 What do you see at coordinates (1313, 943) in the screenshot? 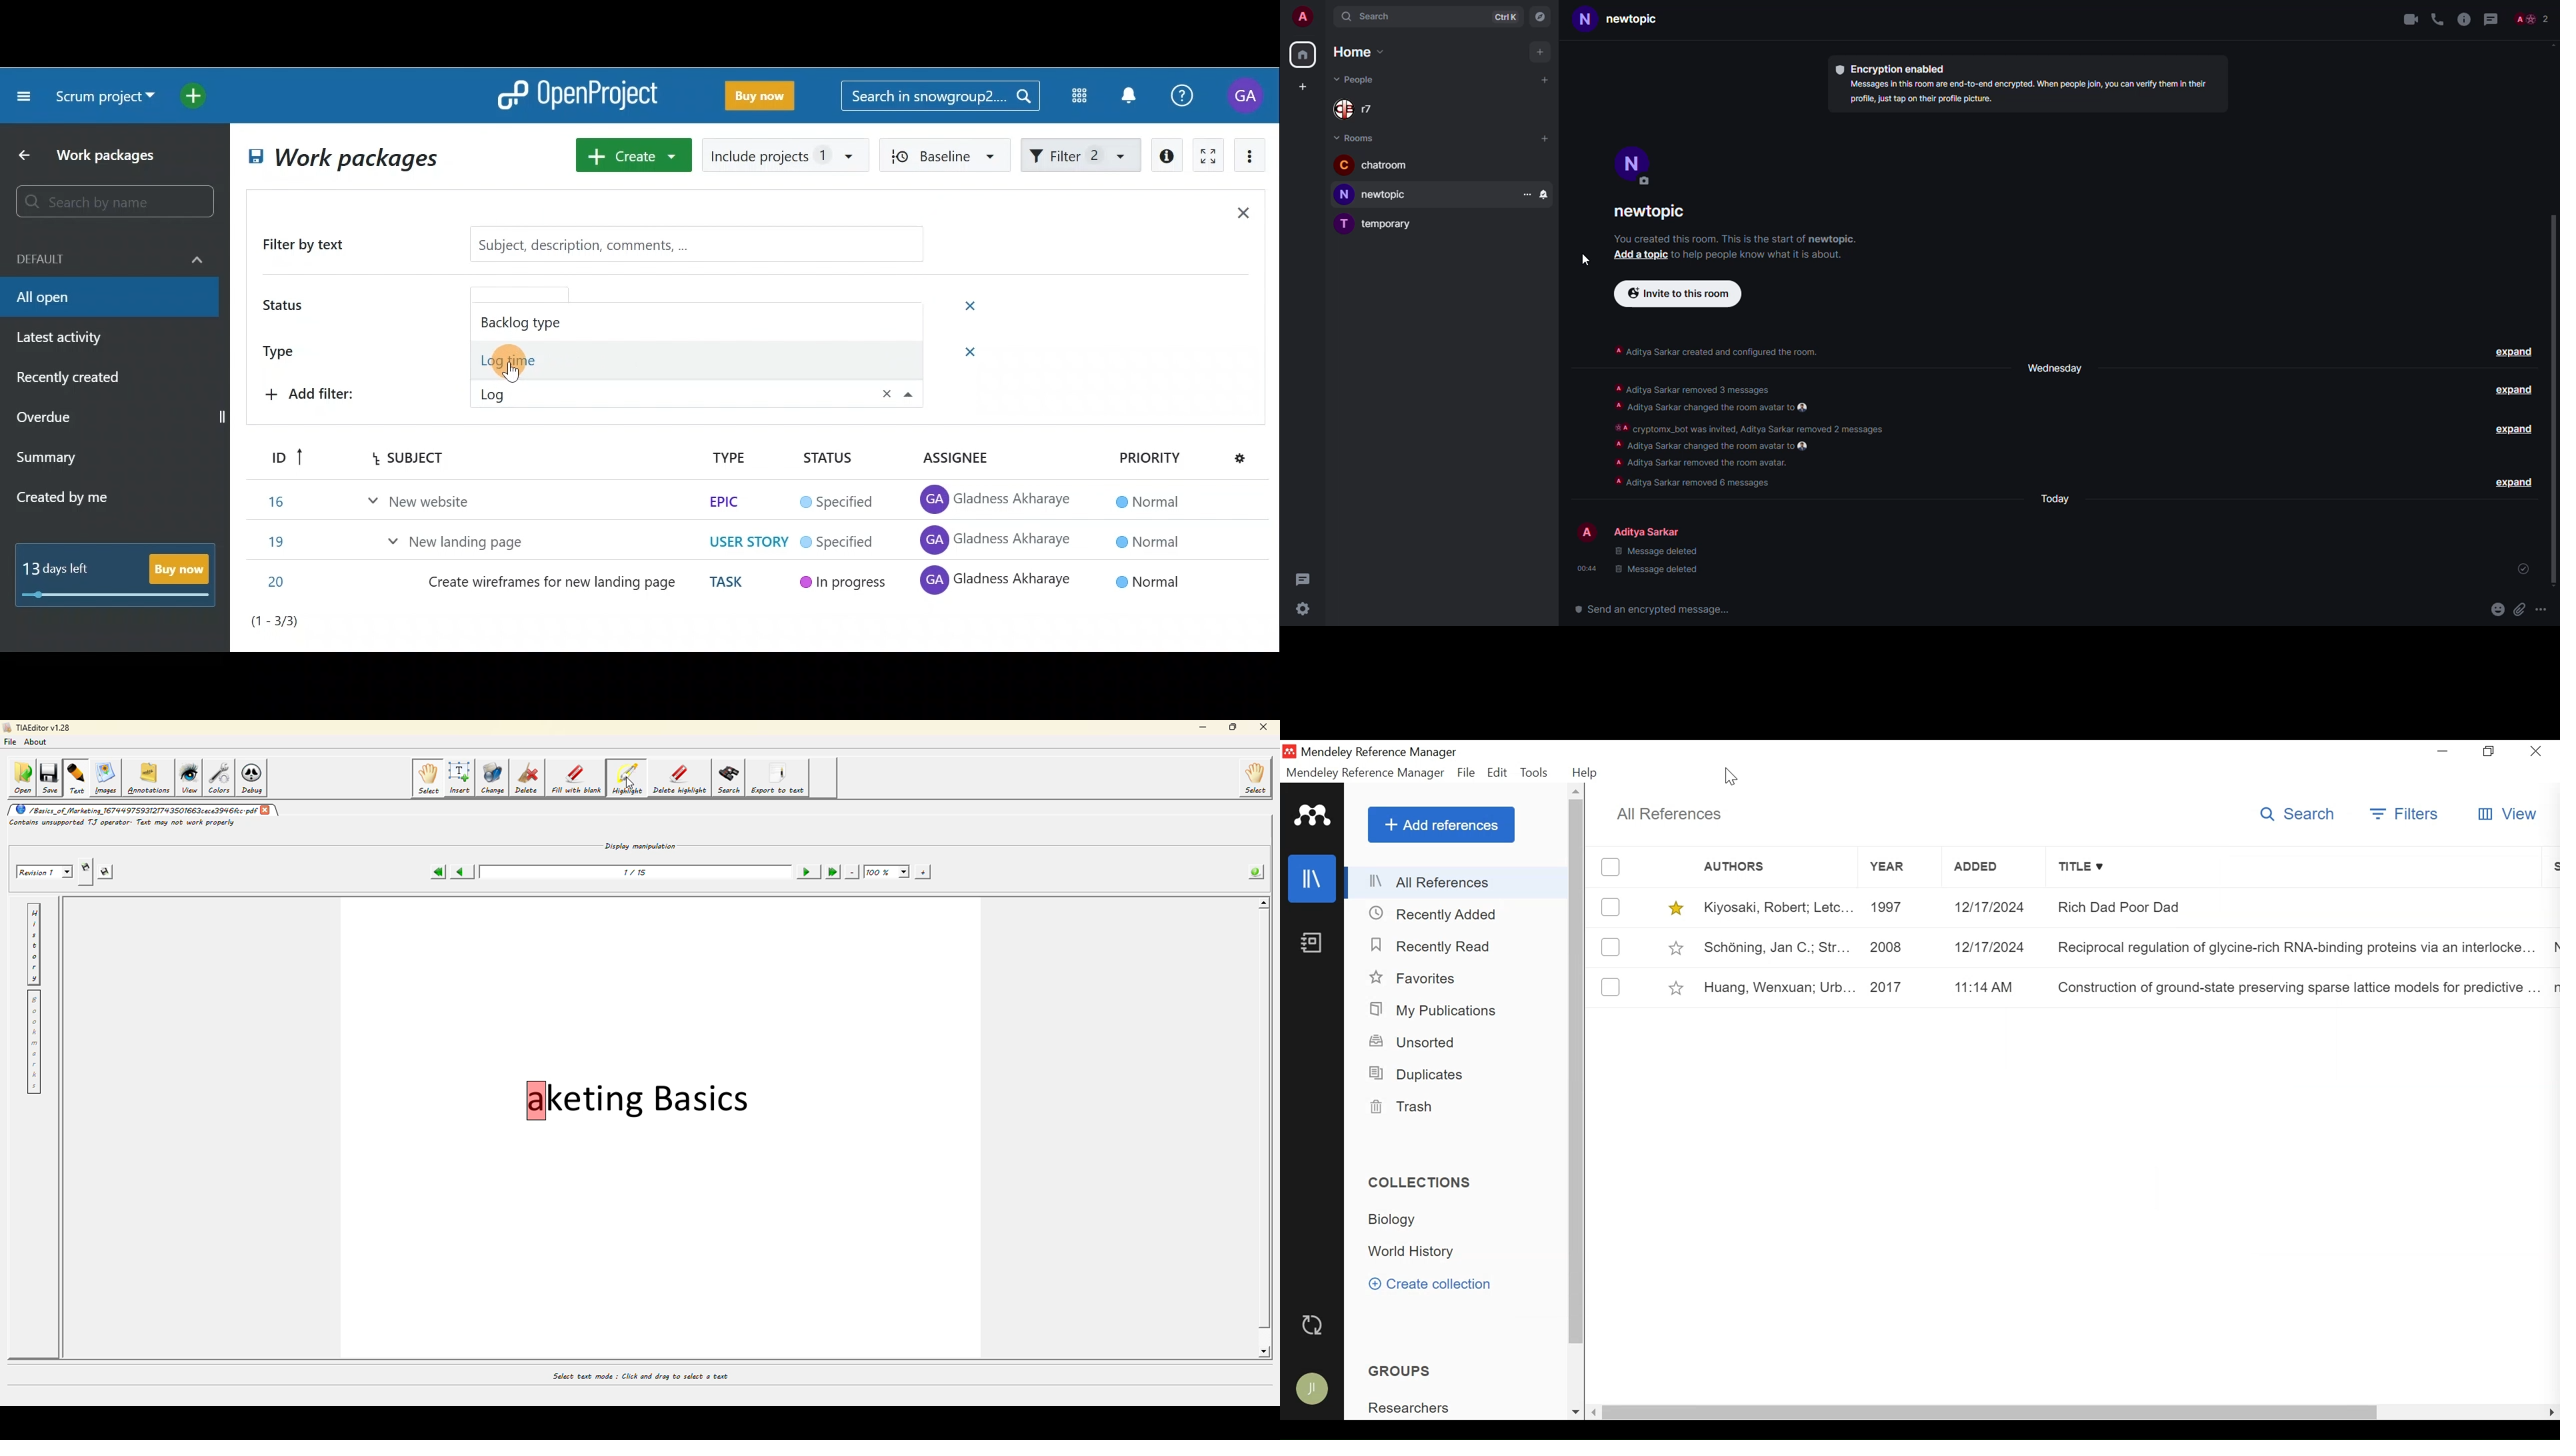
I see `Notebook` at bounding box center [1313, 943].